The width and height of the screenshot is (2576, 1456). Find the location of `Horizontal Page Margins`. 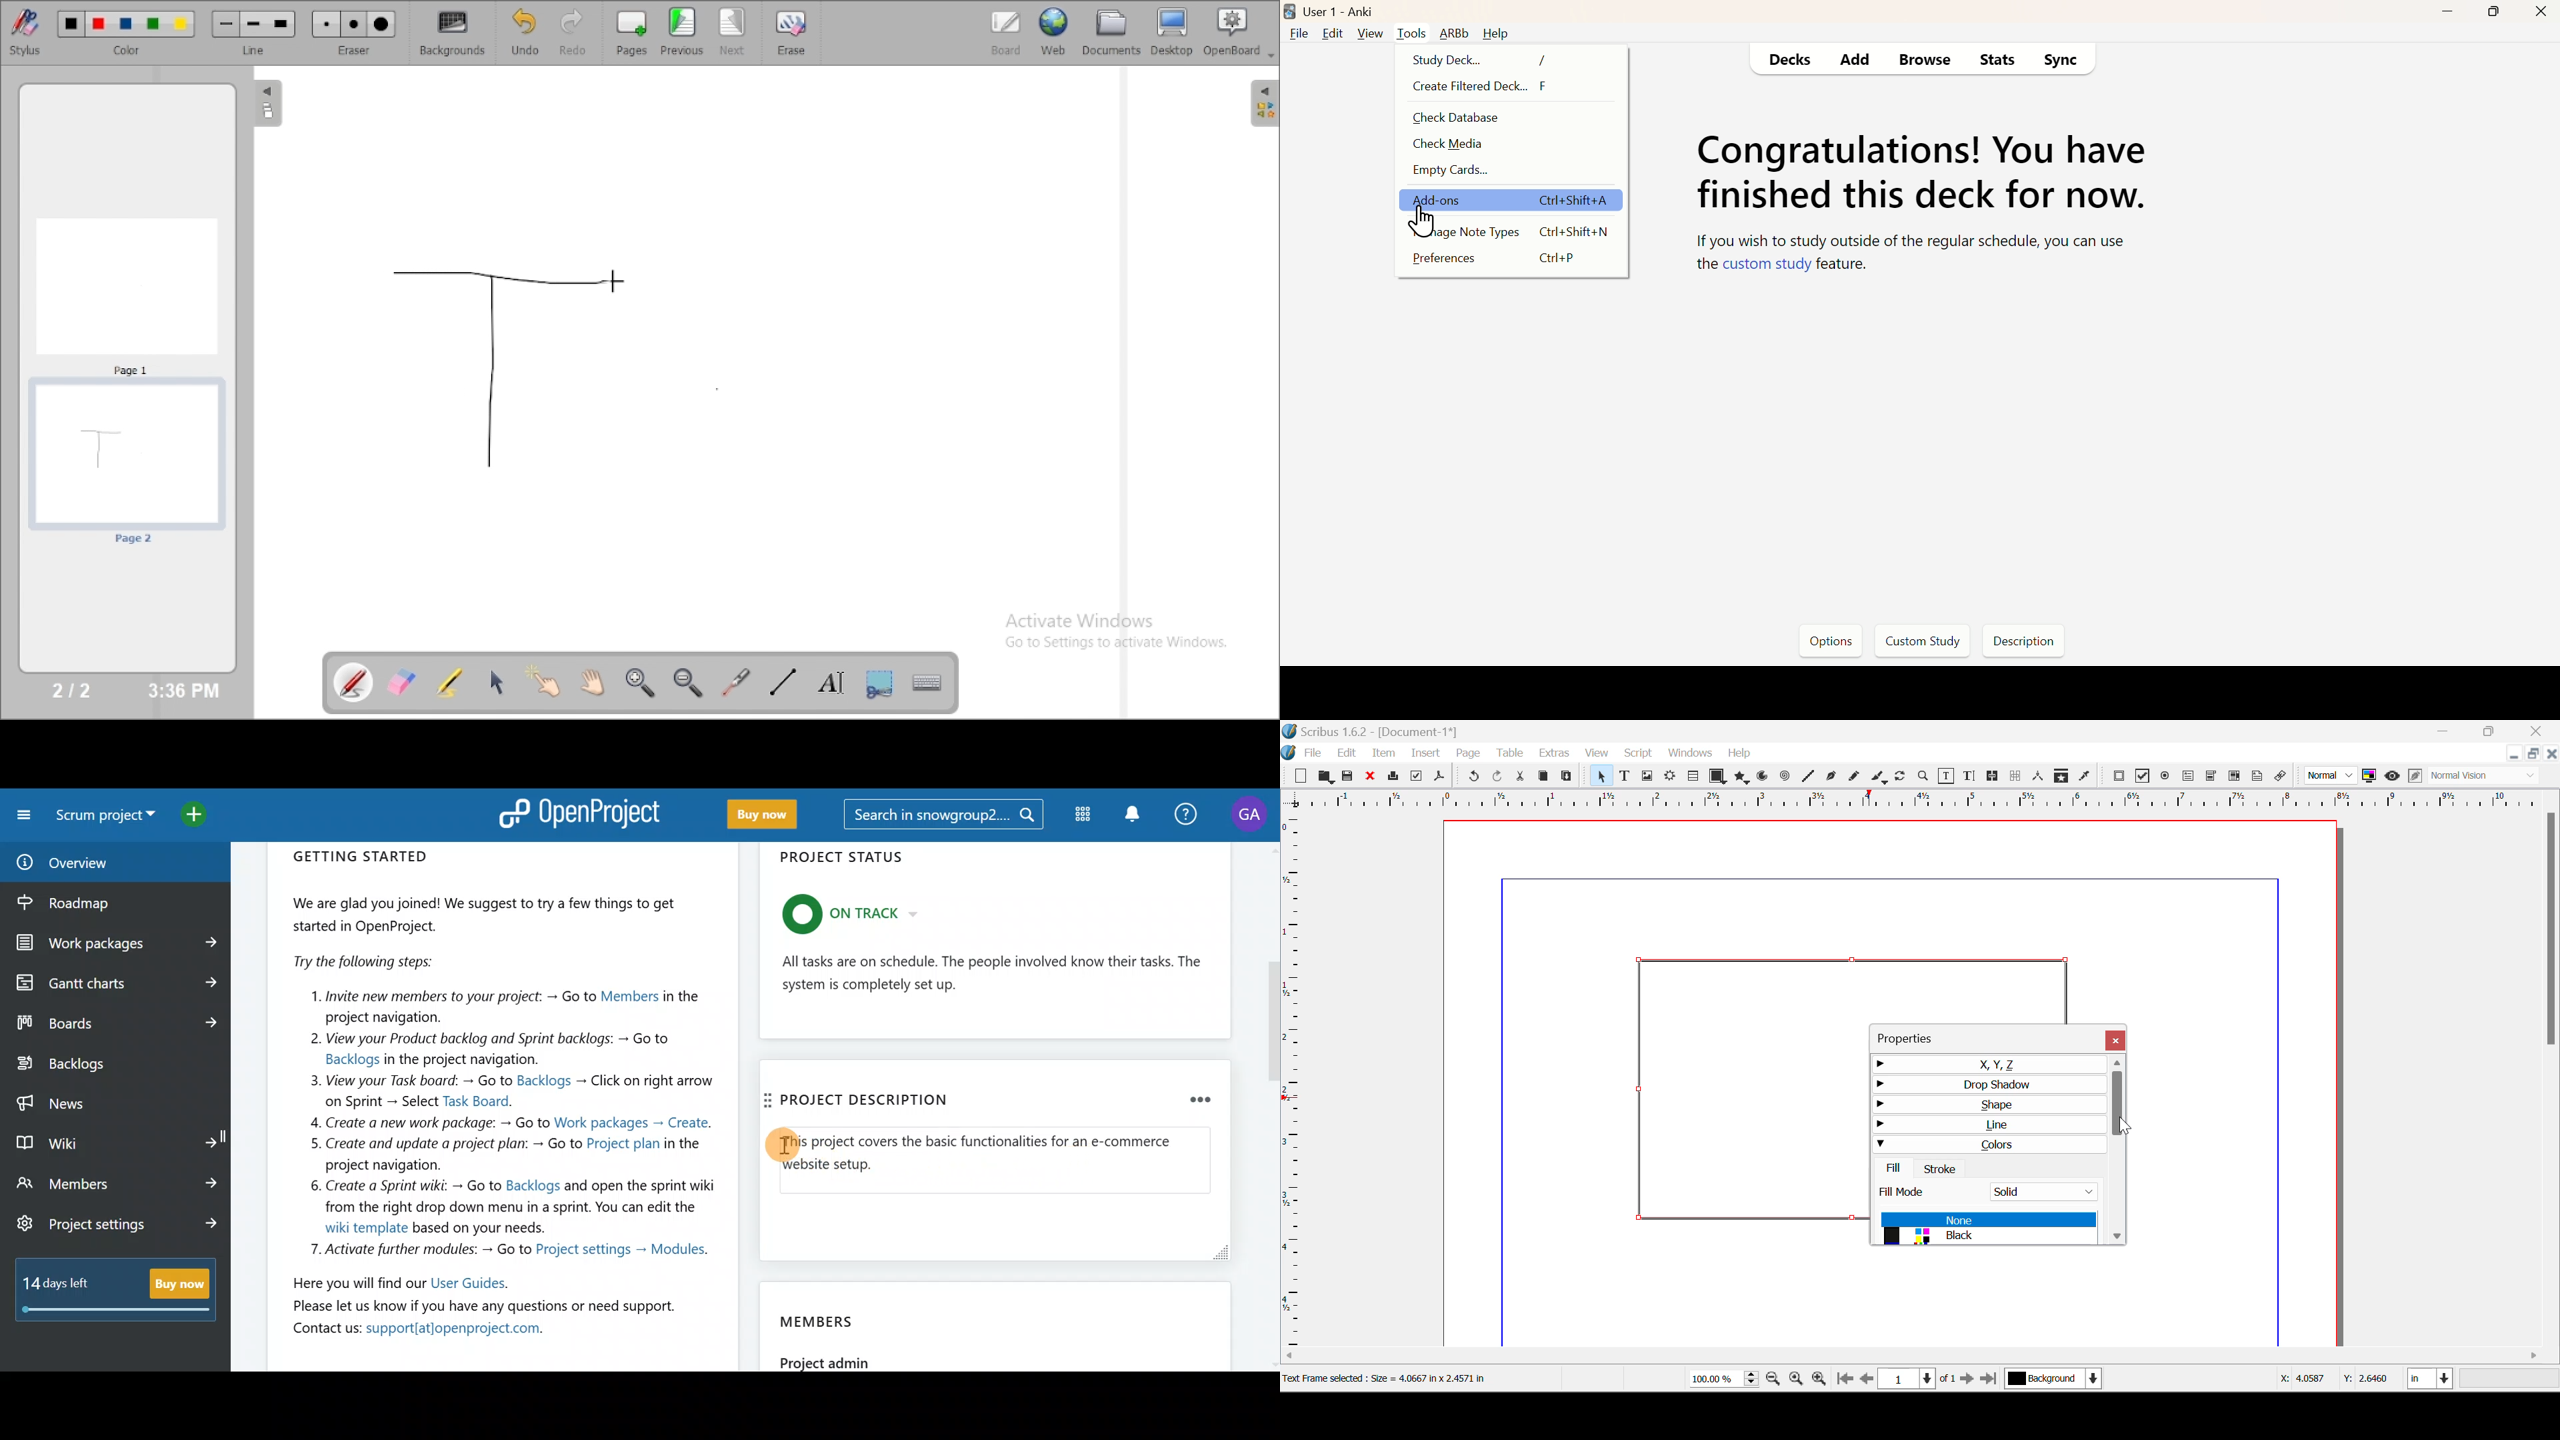

Horizontal Page Margins is located at coordinates (1295, 1082).